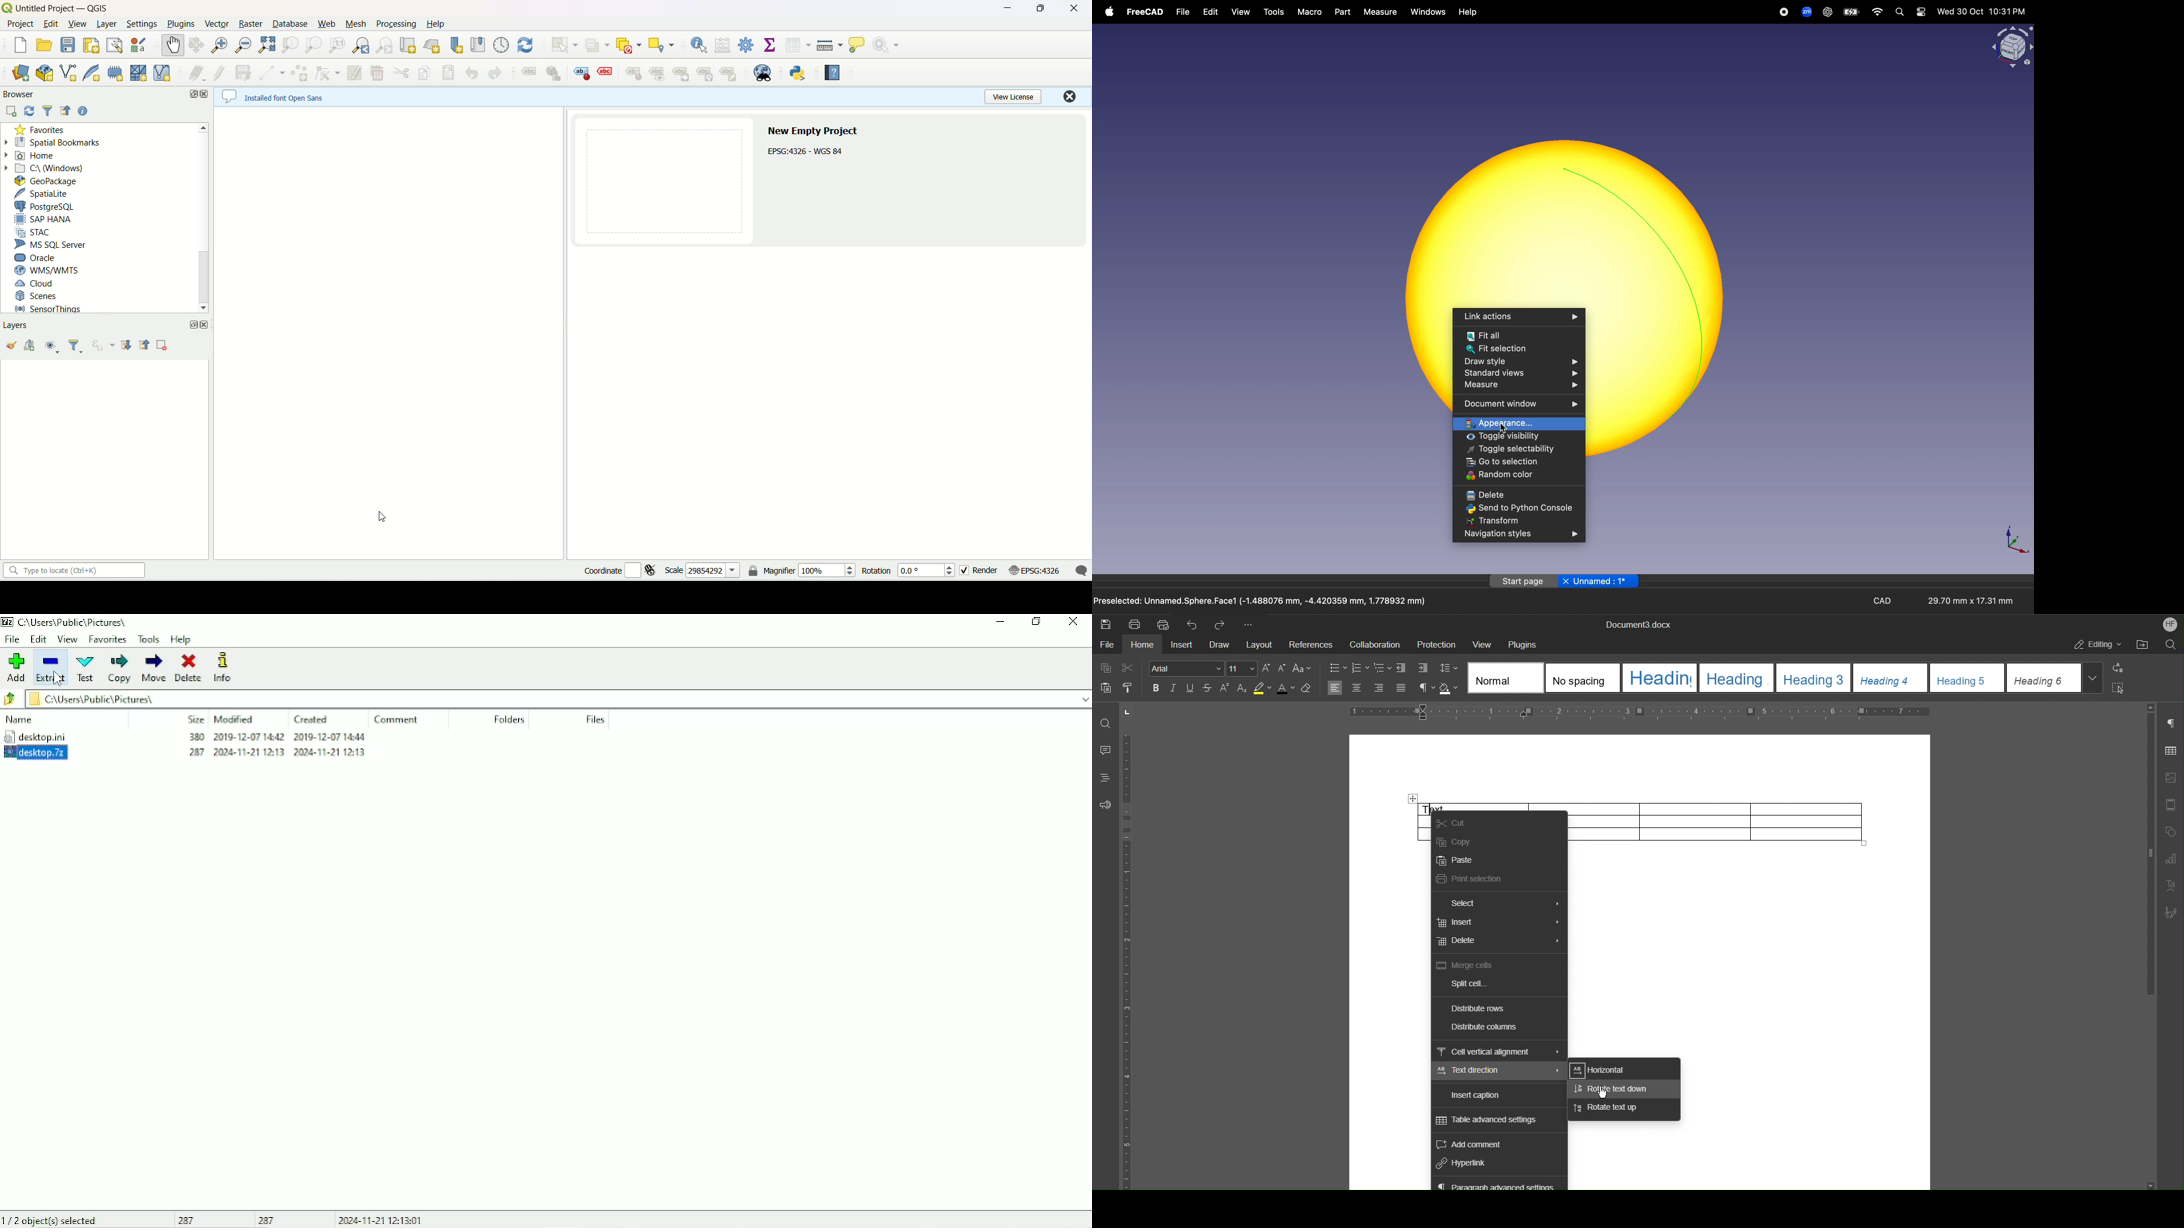 The image size is (2184, 1232). What do you see at coordinates (218, 44) in the screenshot?
I see `zoom in` at bounding box center [218, 44].